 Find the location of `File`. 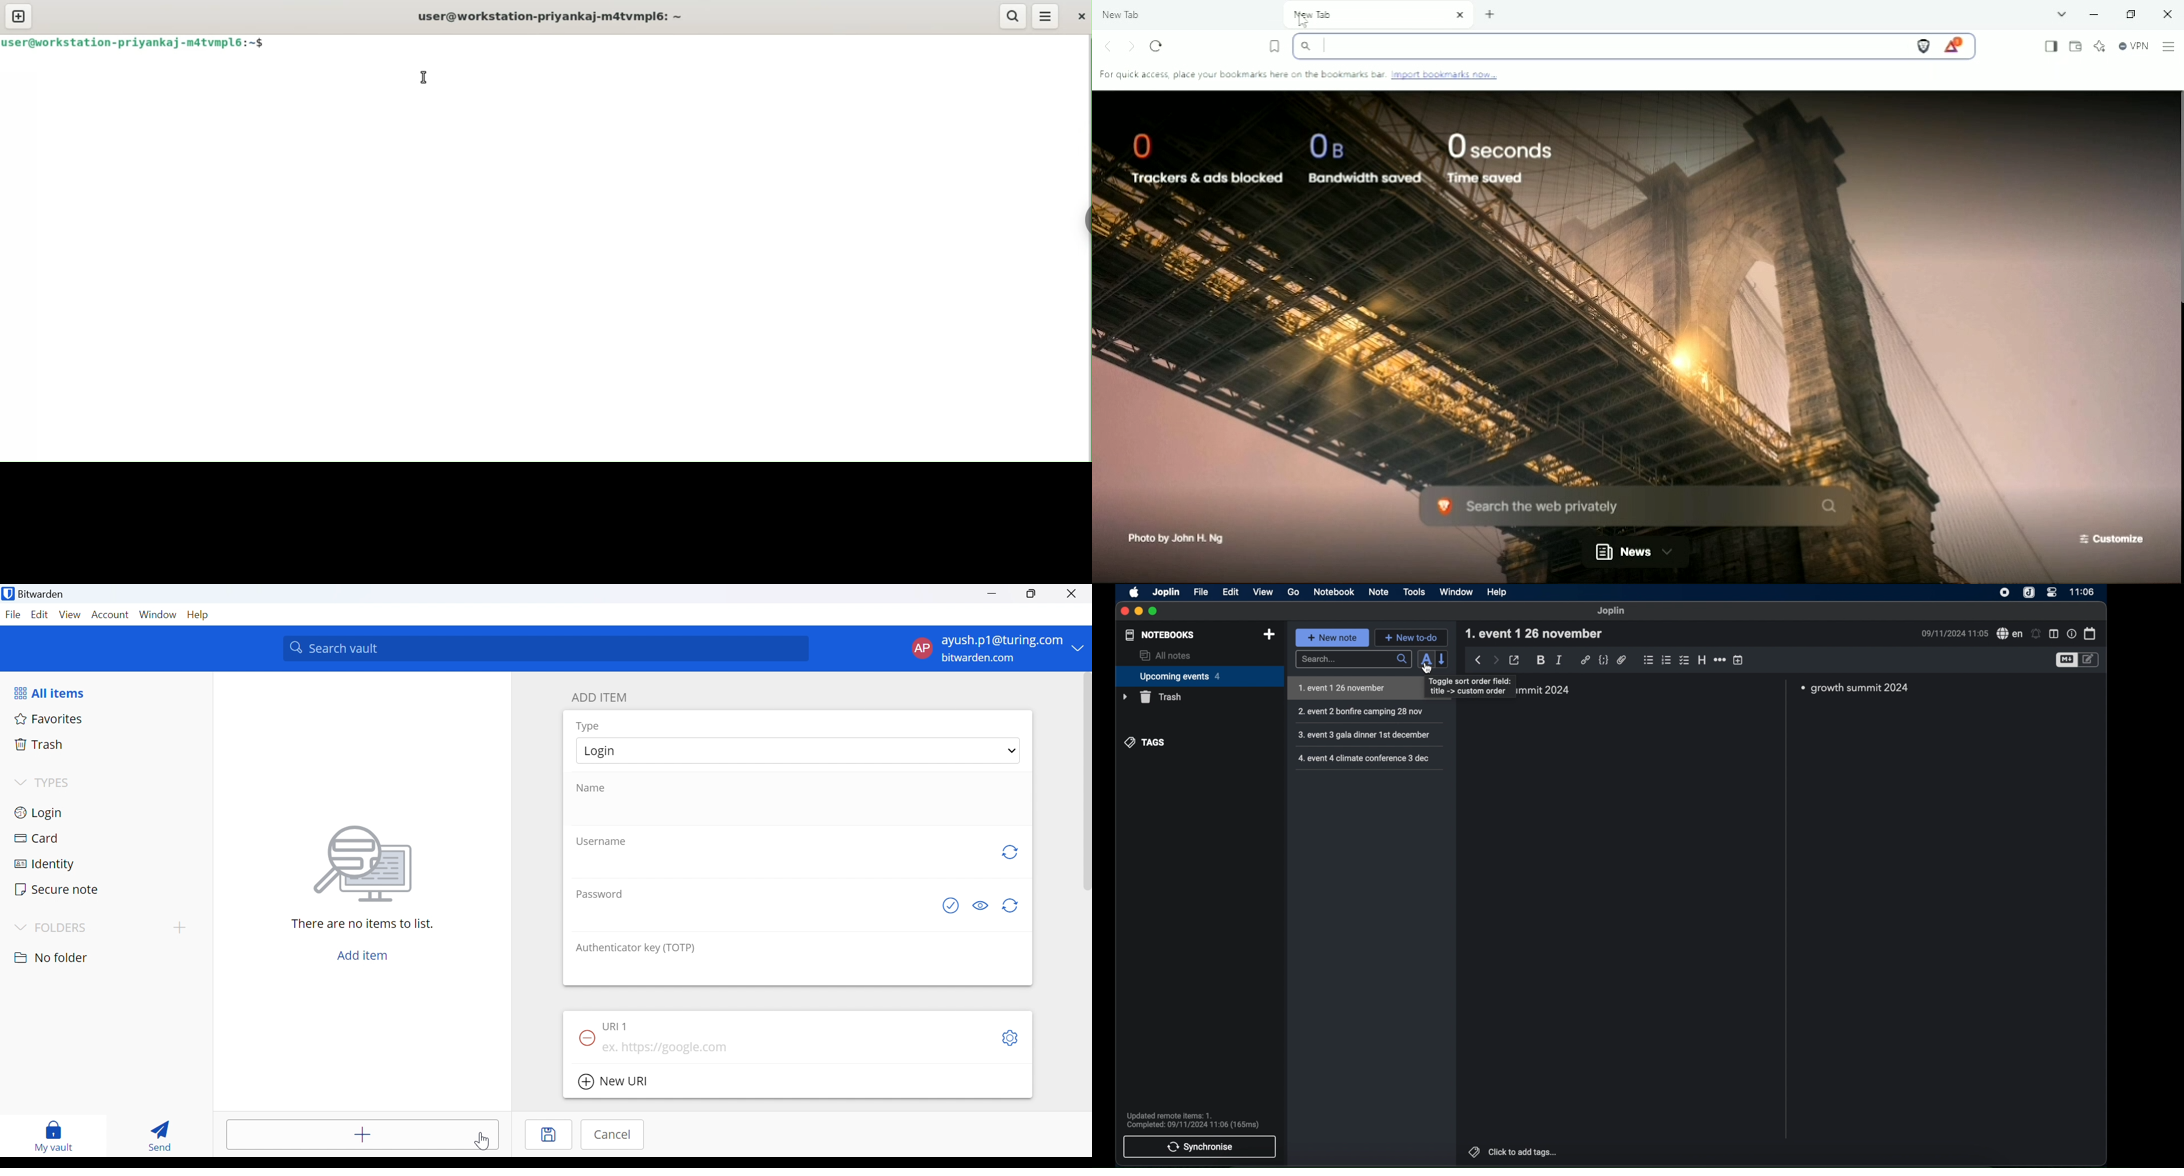

File is located at coordinates (13, 615).